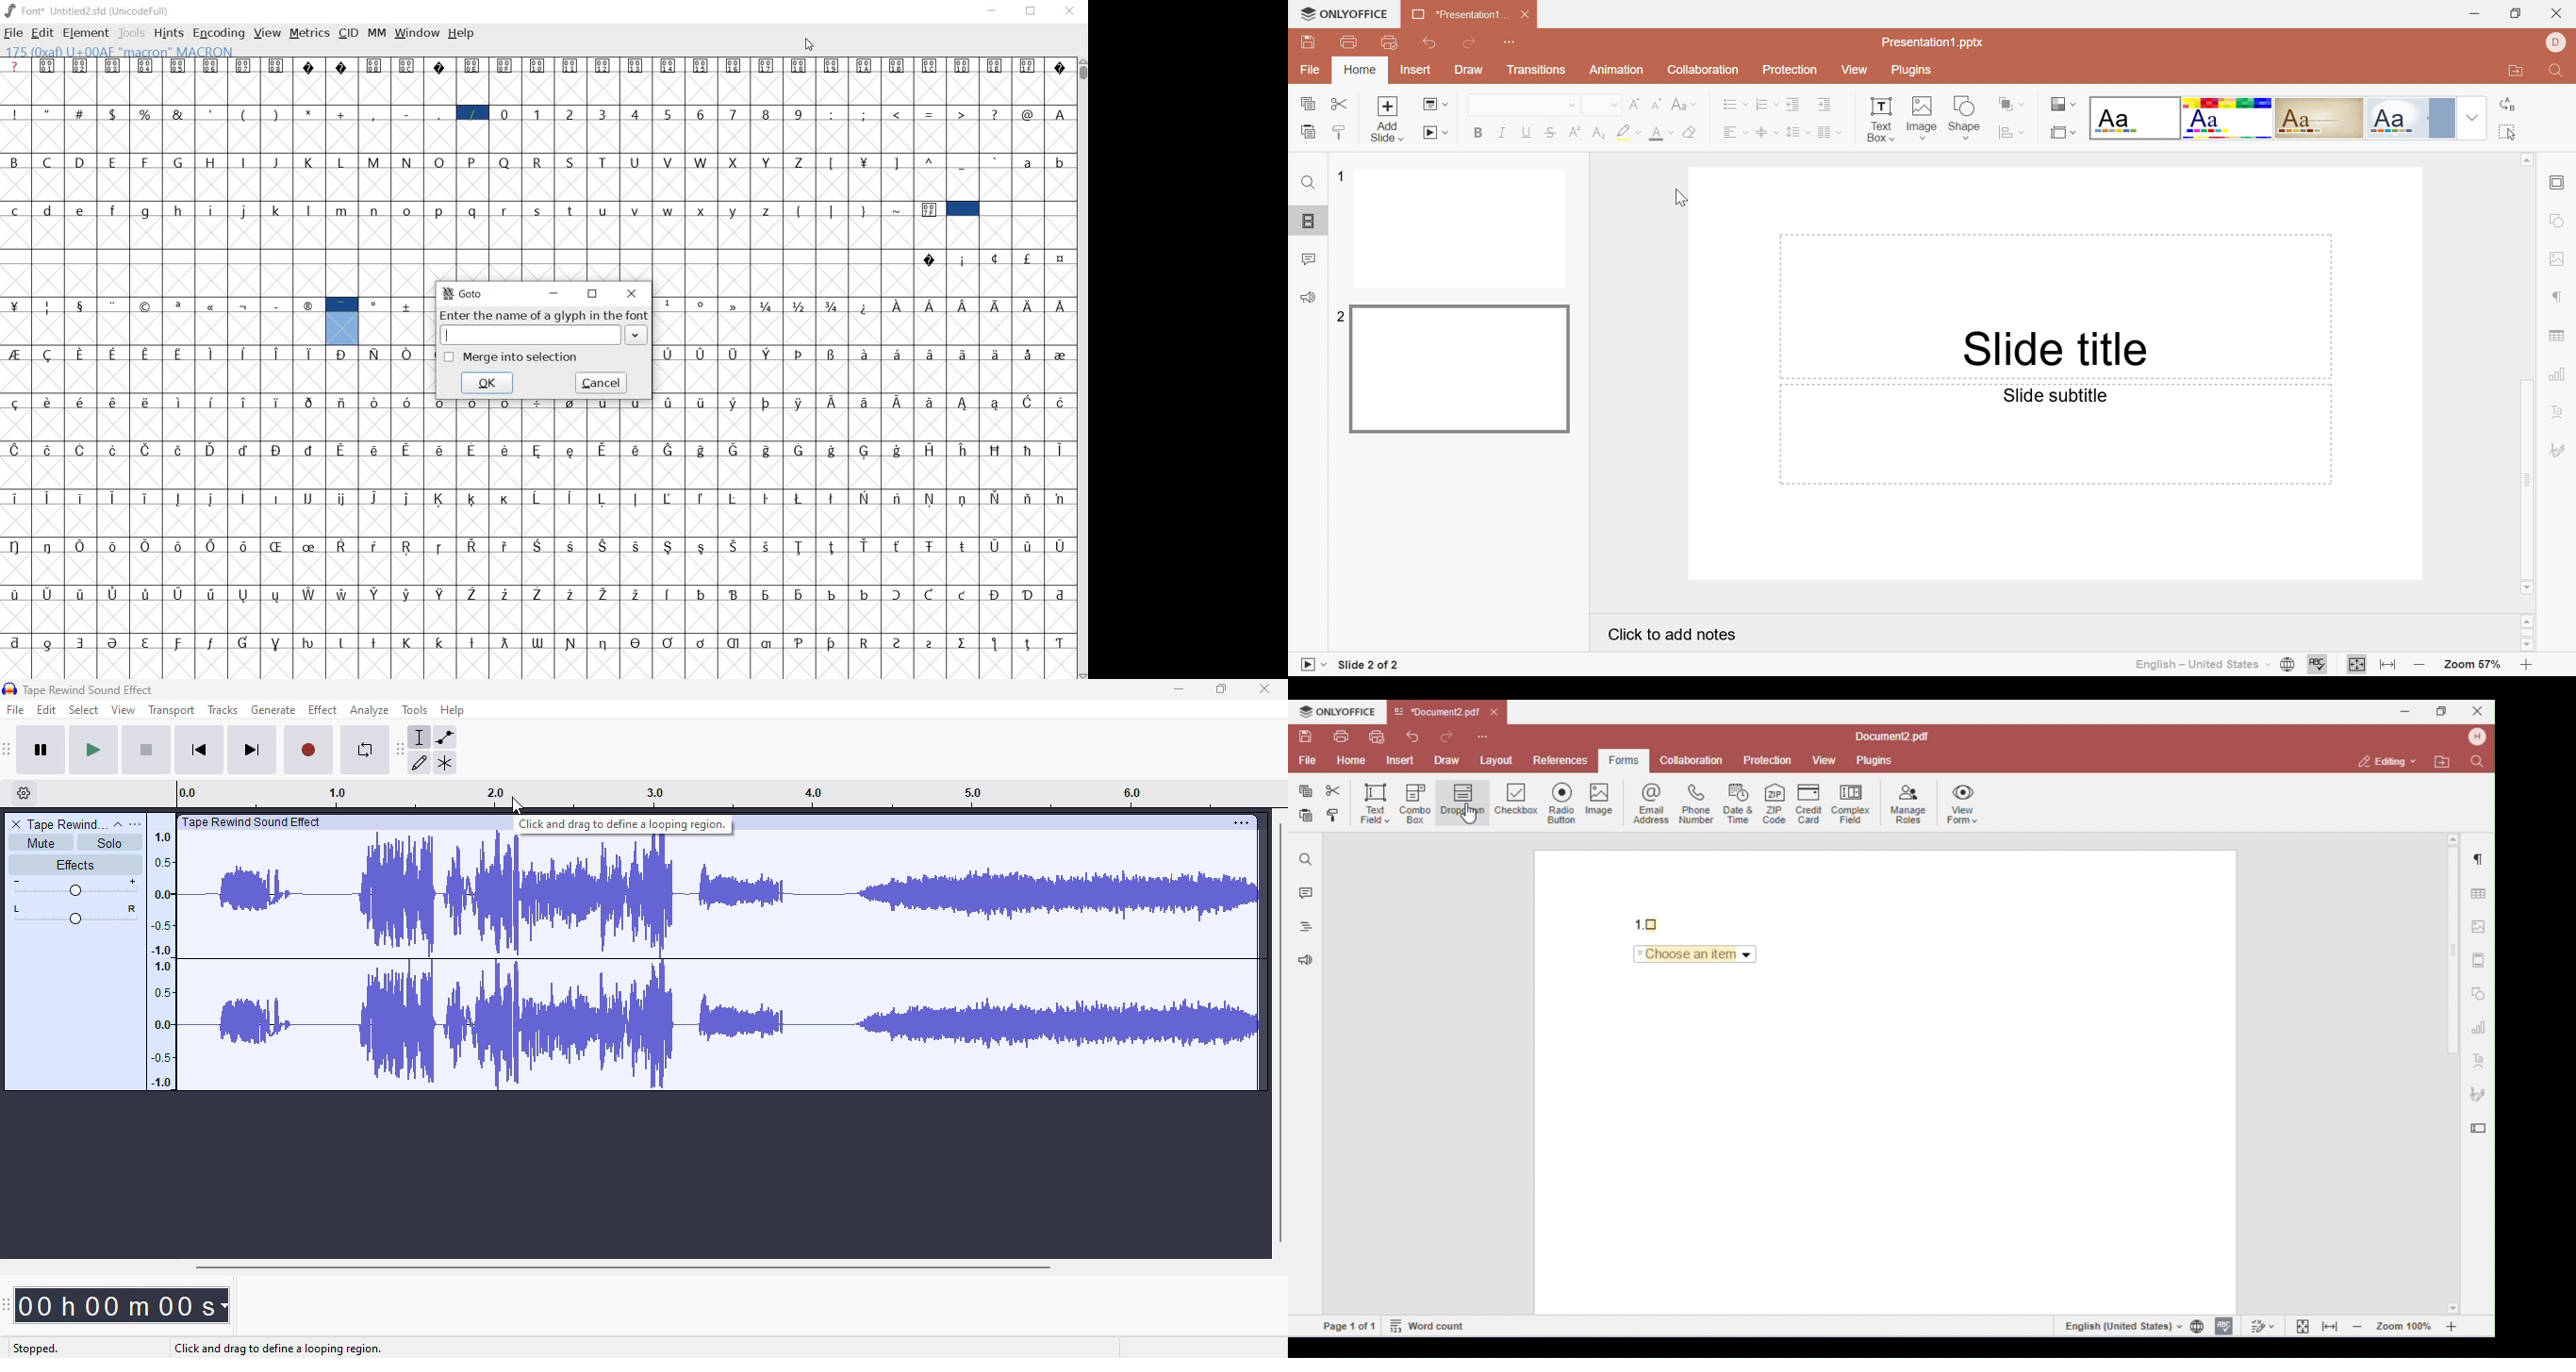 The height and width of the screenshot is (1372, 2576). I want to click on Start slideshow, so click(1435, 132).